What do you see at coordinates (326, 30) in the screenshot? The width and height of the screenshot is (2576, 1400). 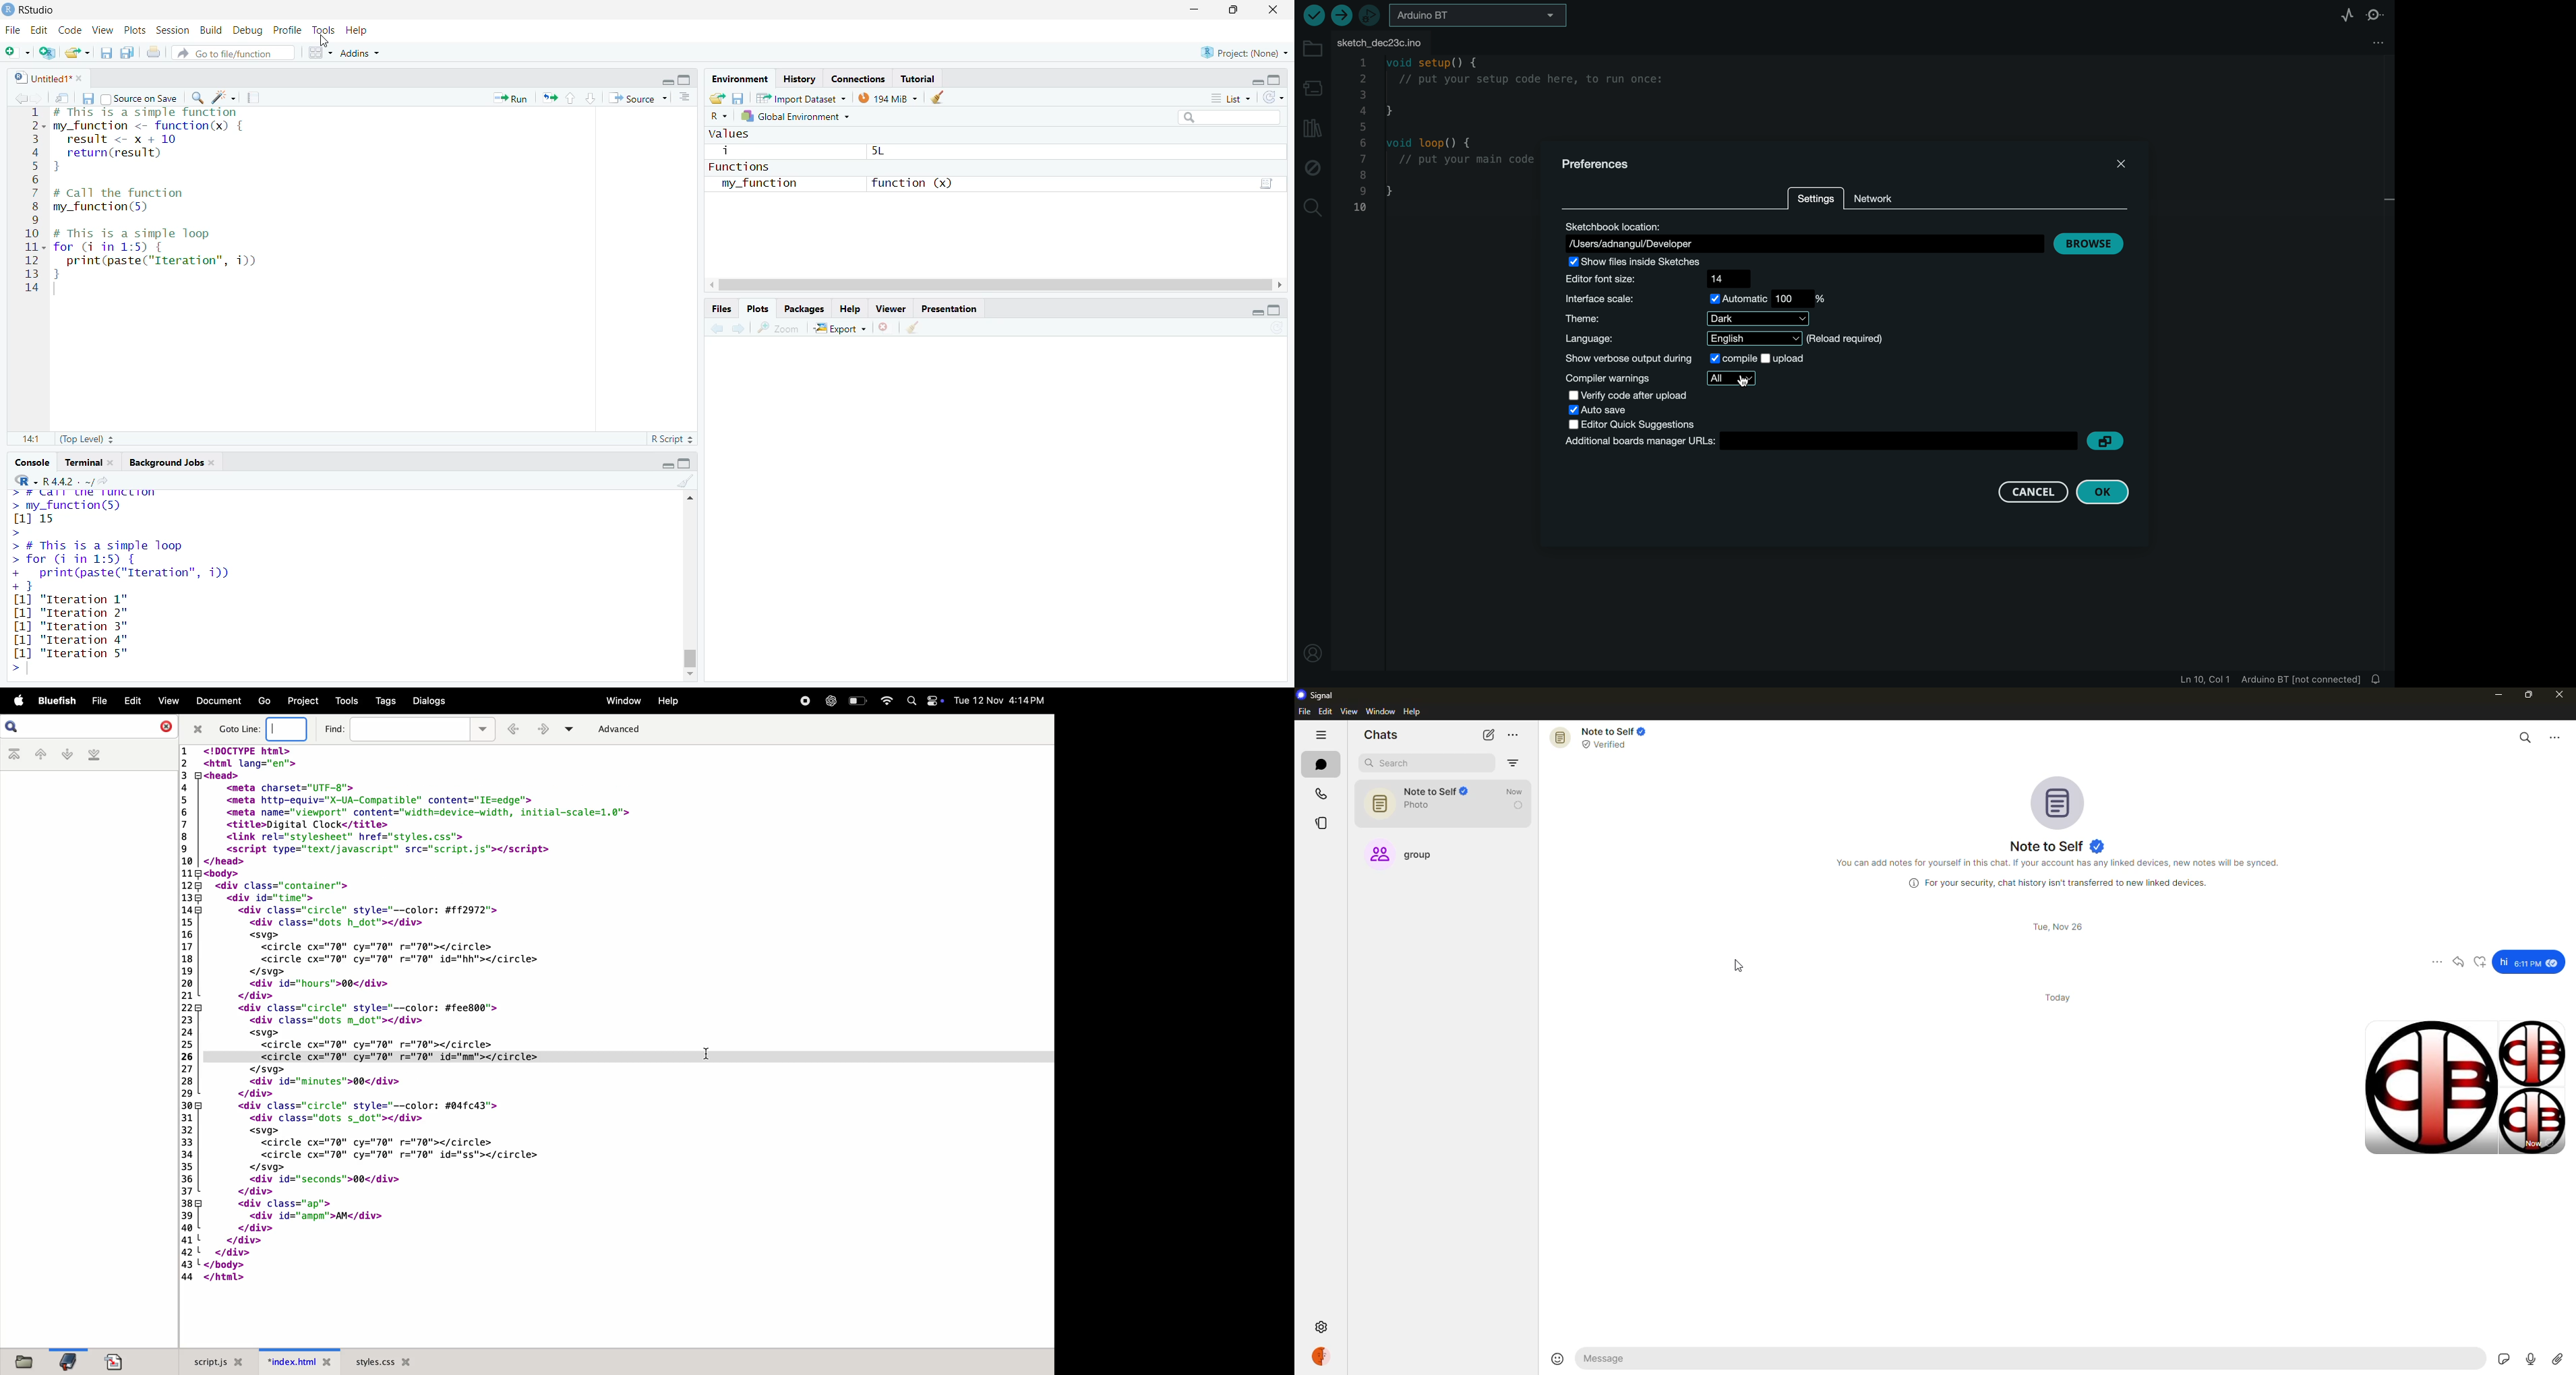 I see `tools` at bounding box center [326, 30].